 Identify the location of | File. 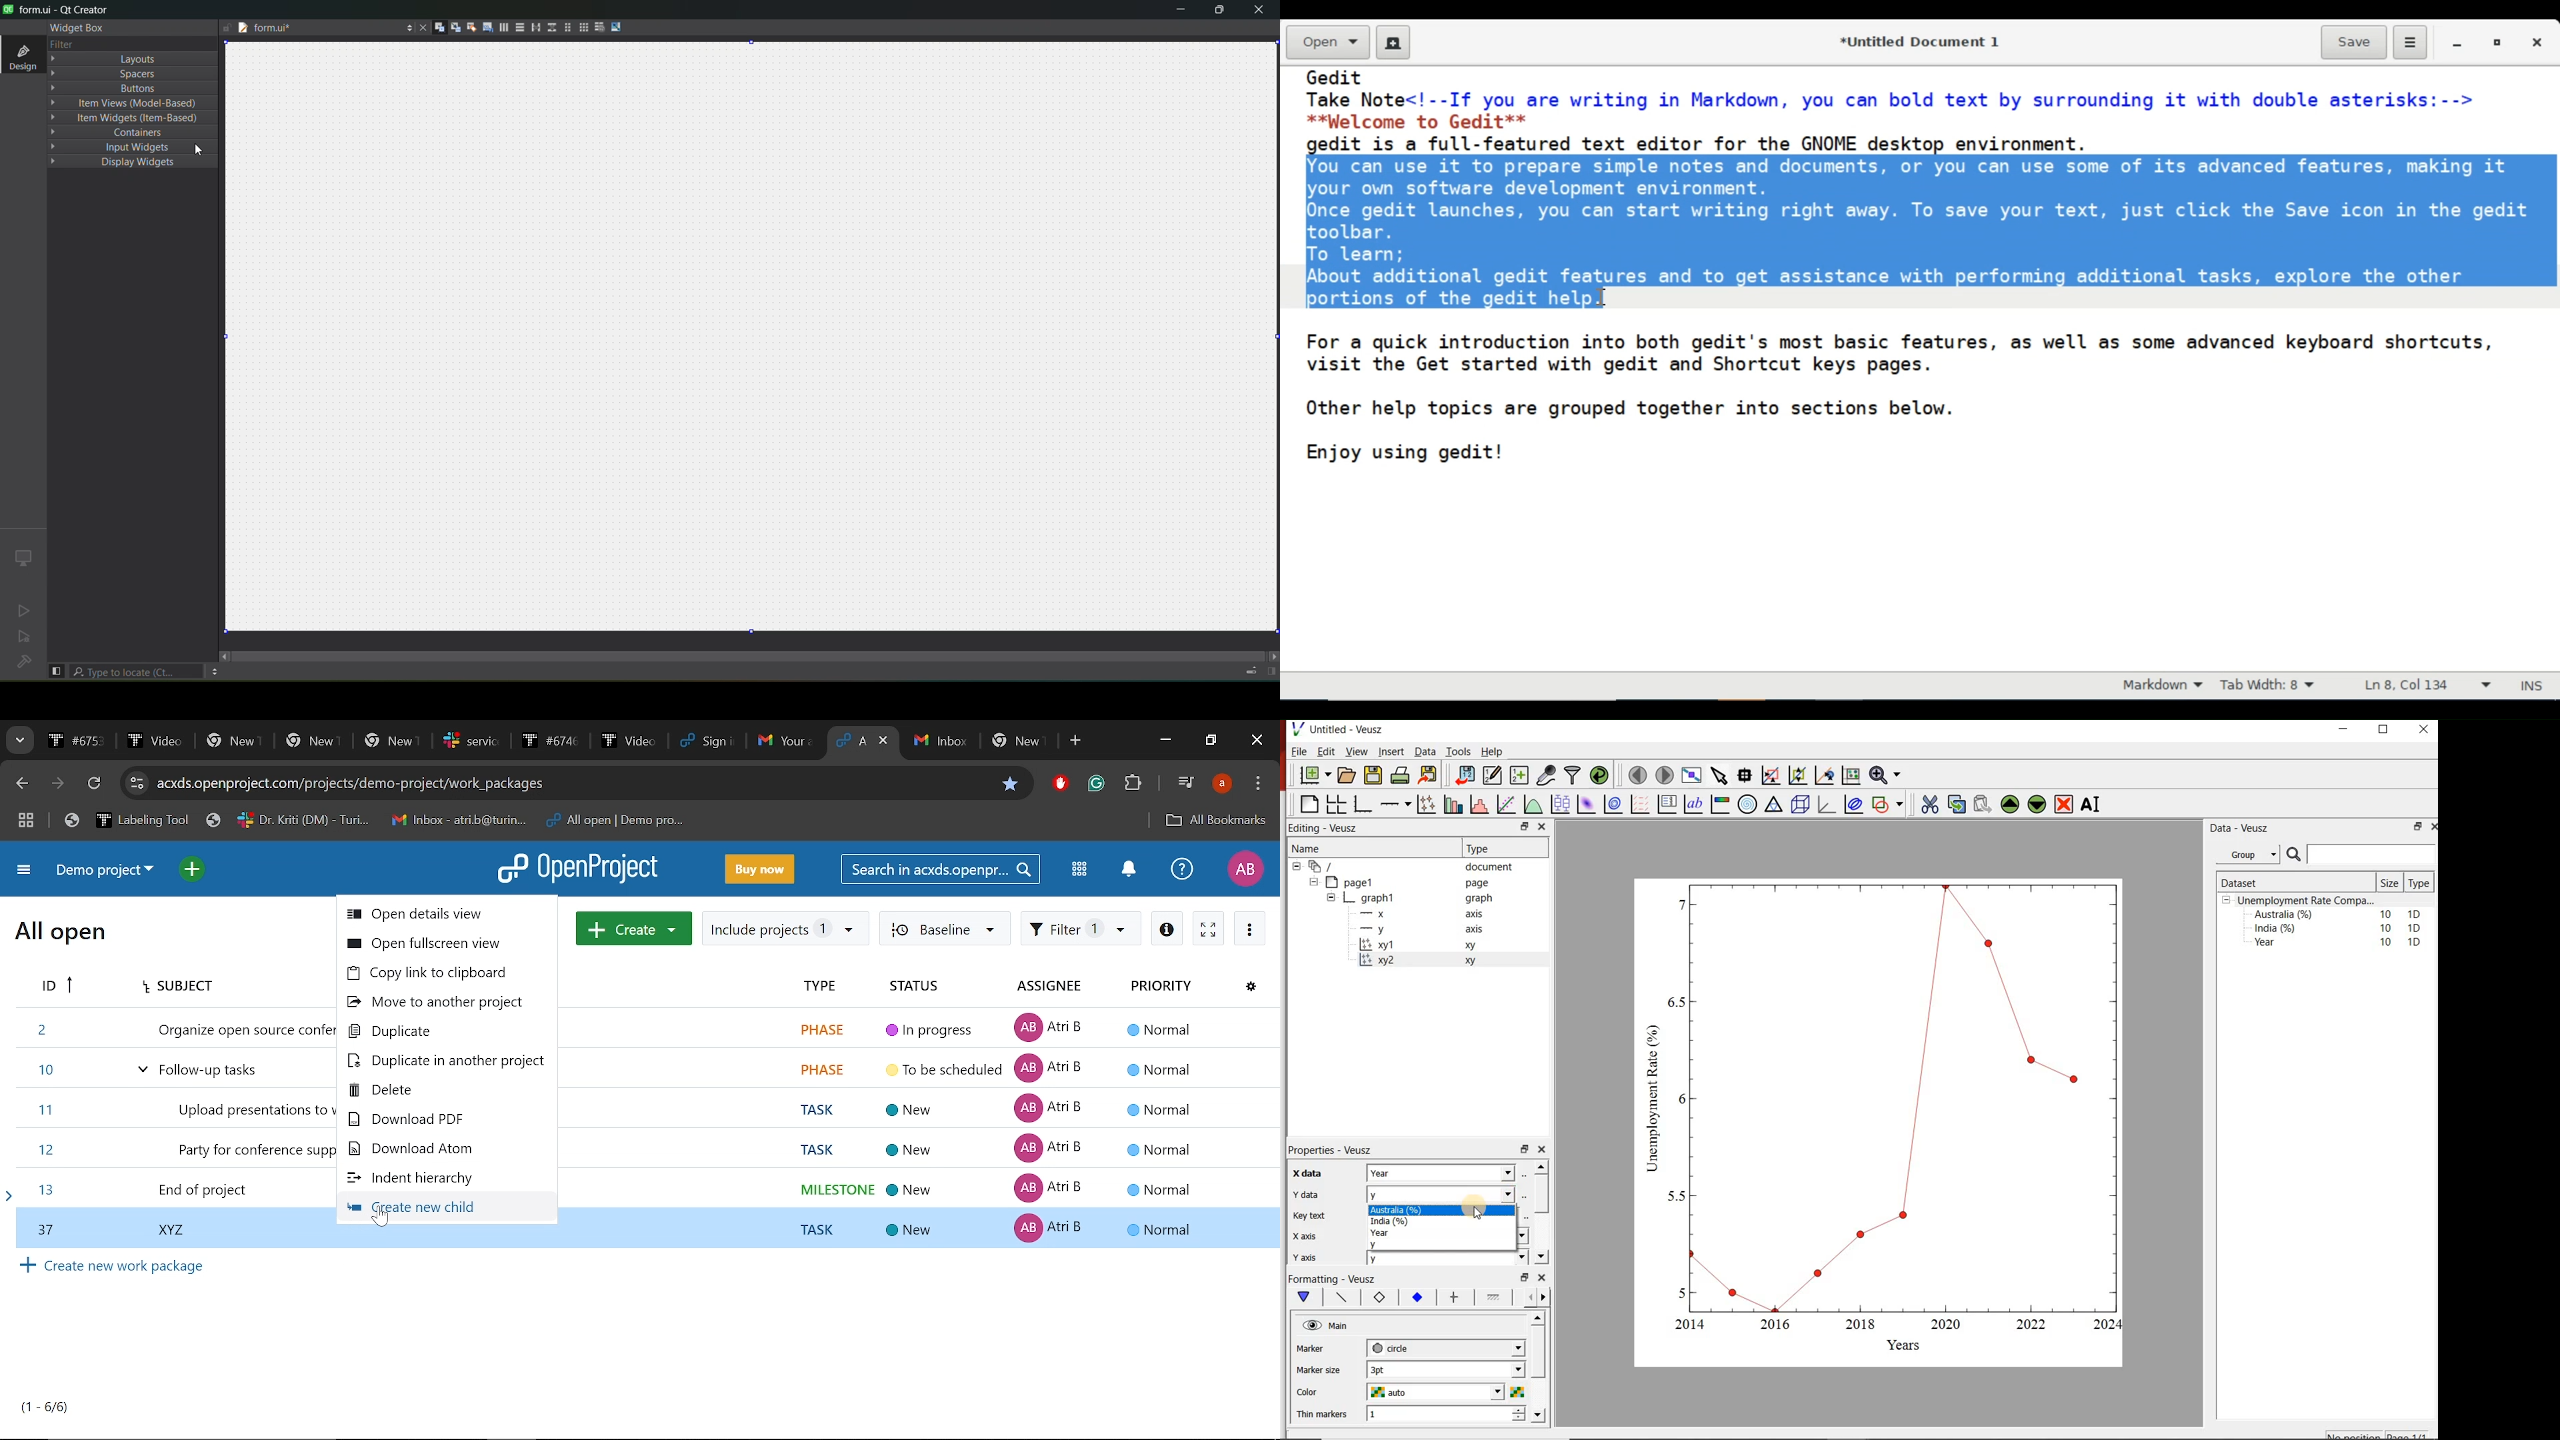
(1296, 751).